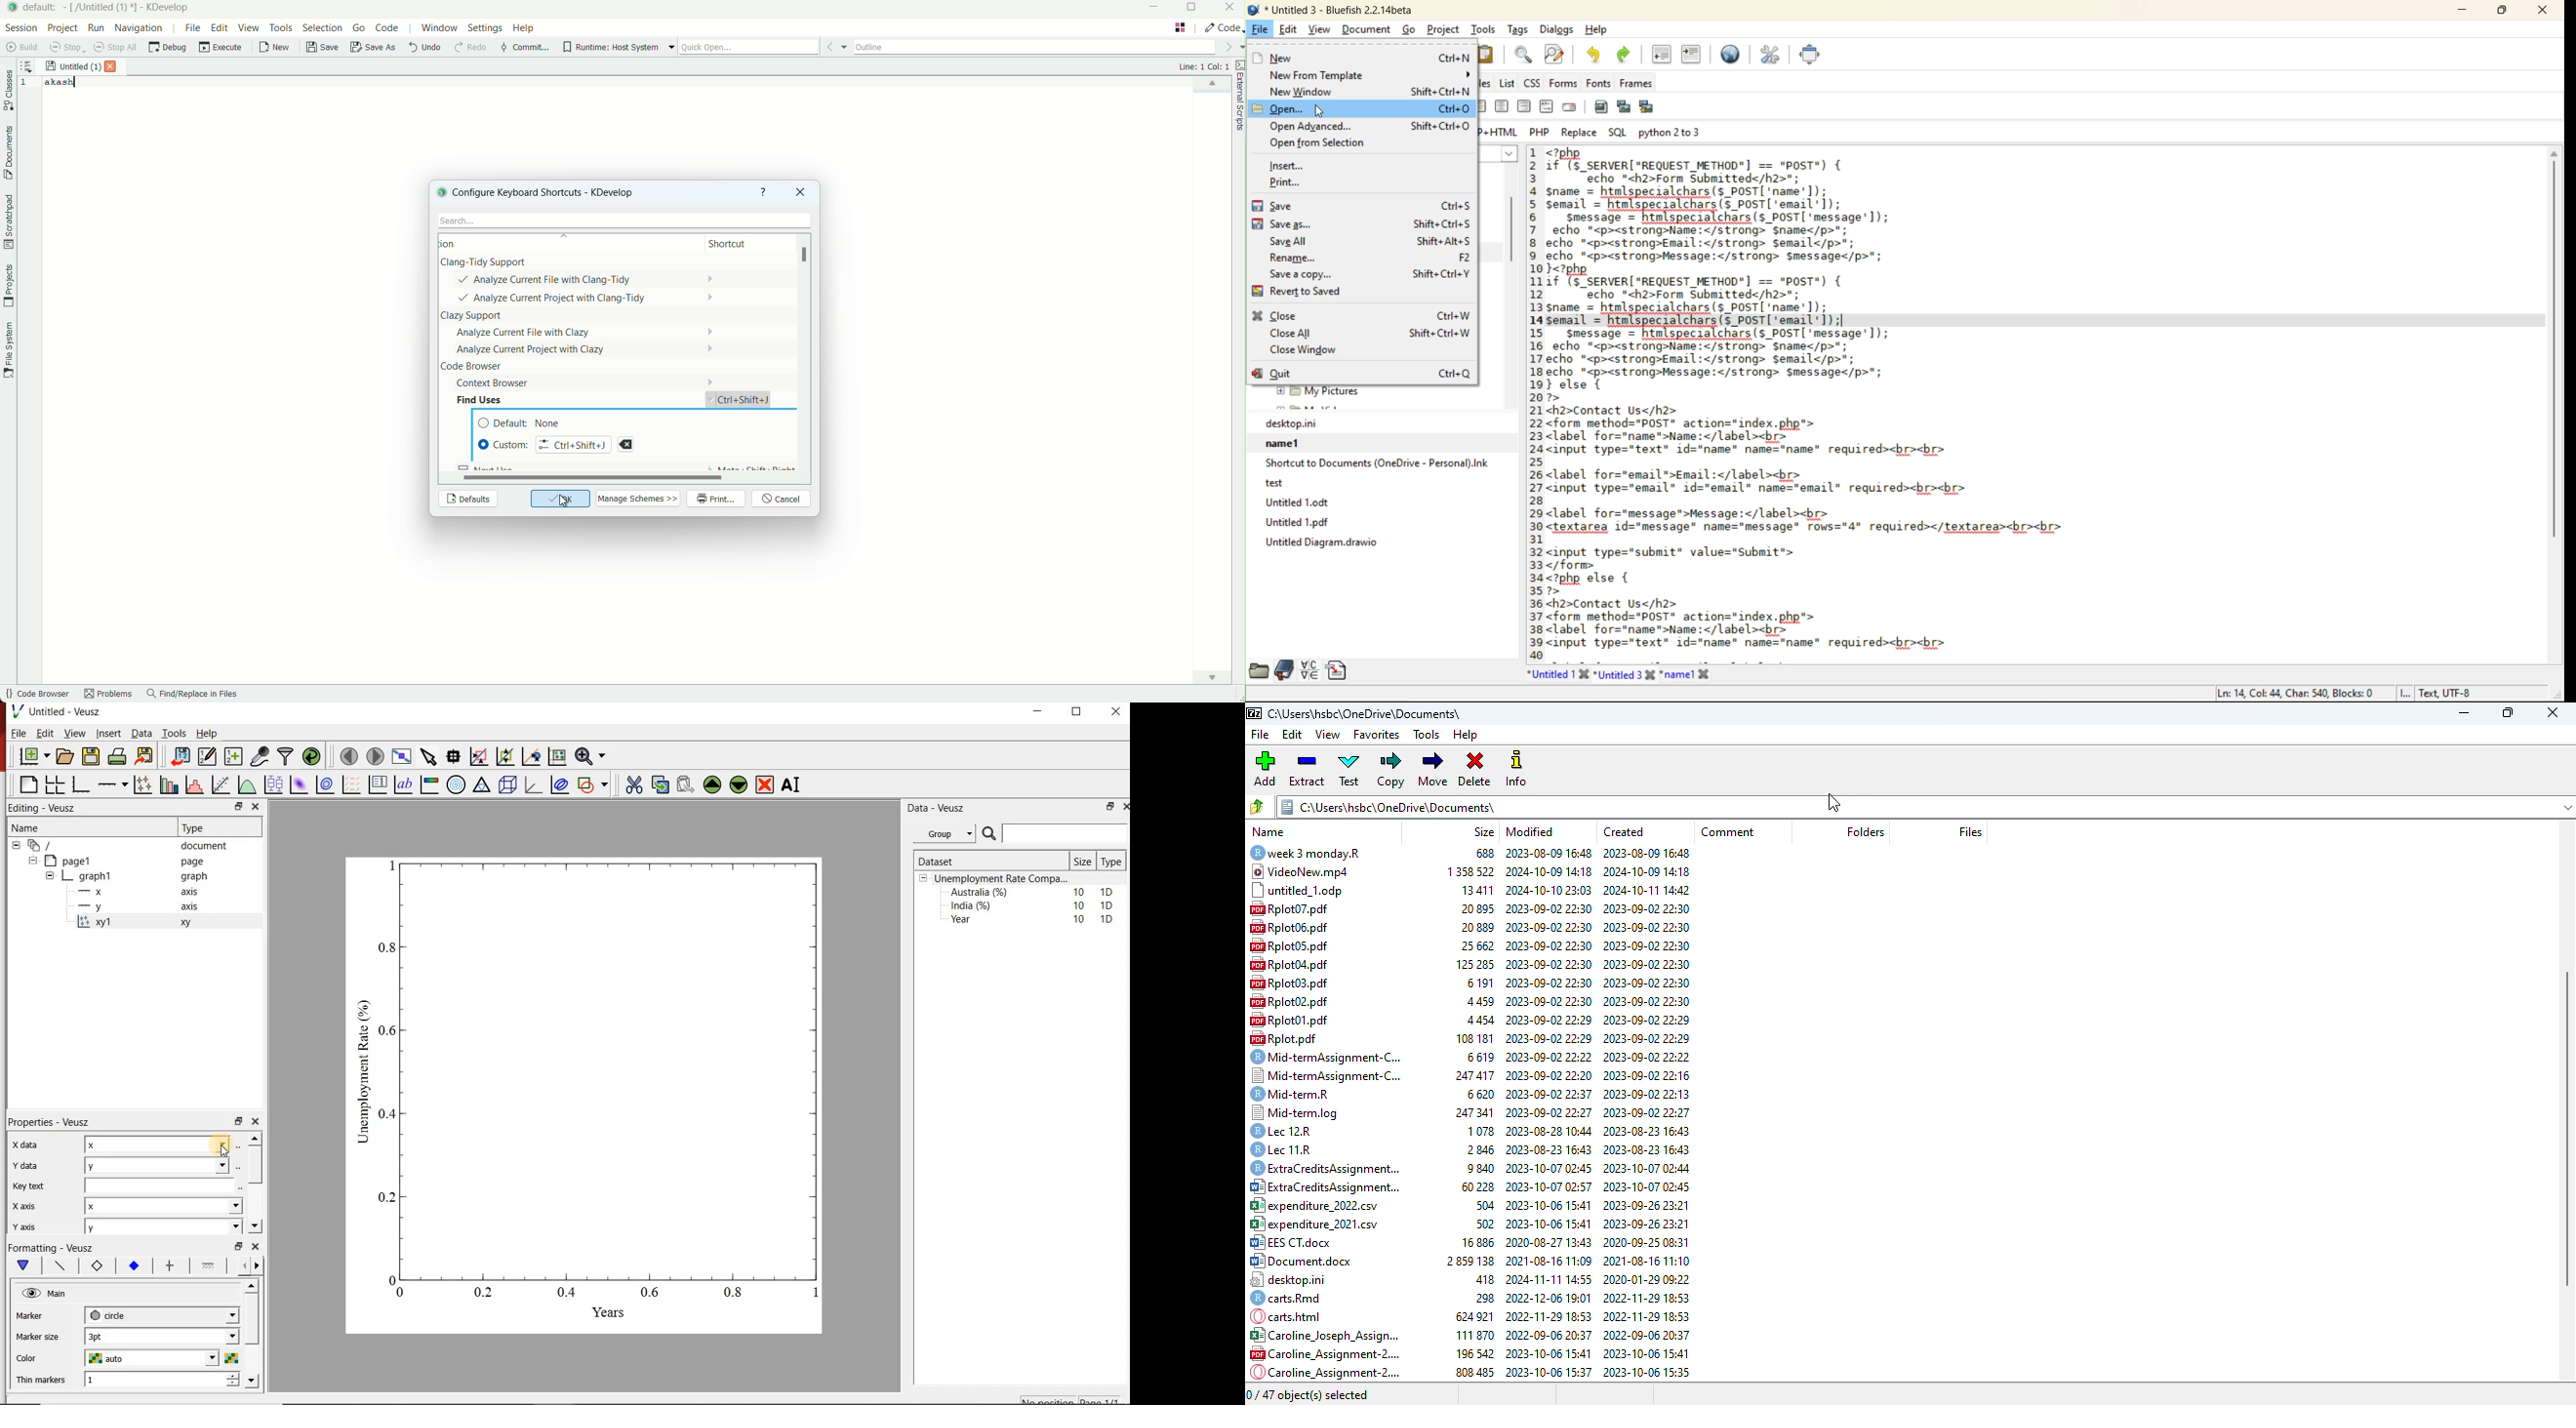  I want to click on move the widgets down, so click(738, 785).